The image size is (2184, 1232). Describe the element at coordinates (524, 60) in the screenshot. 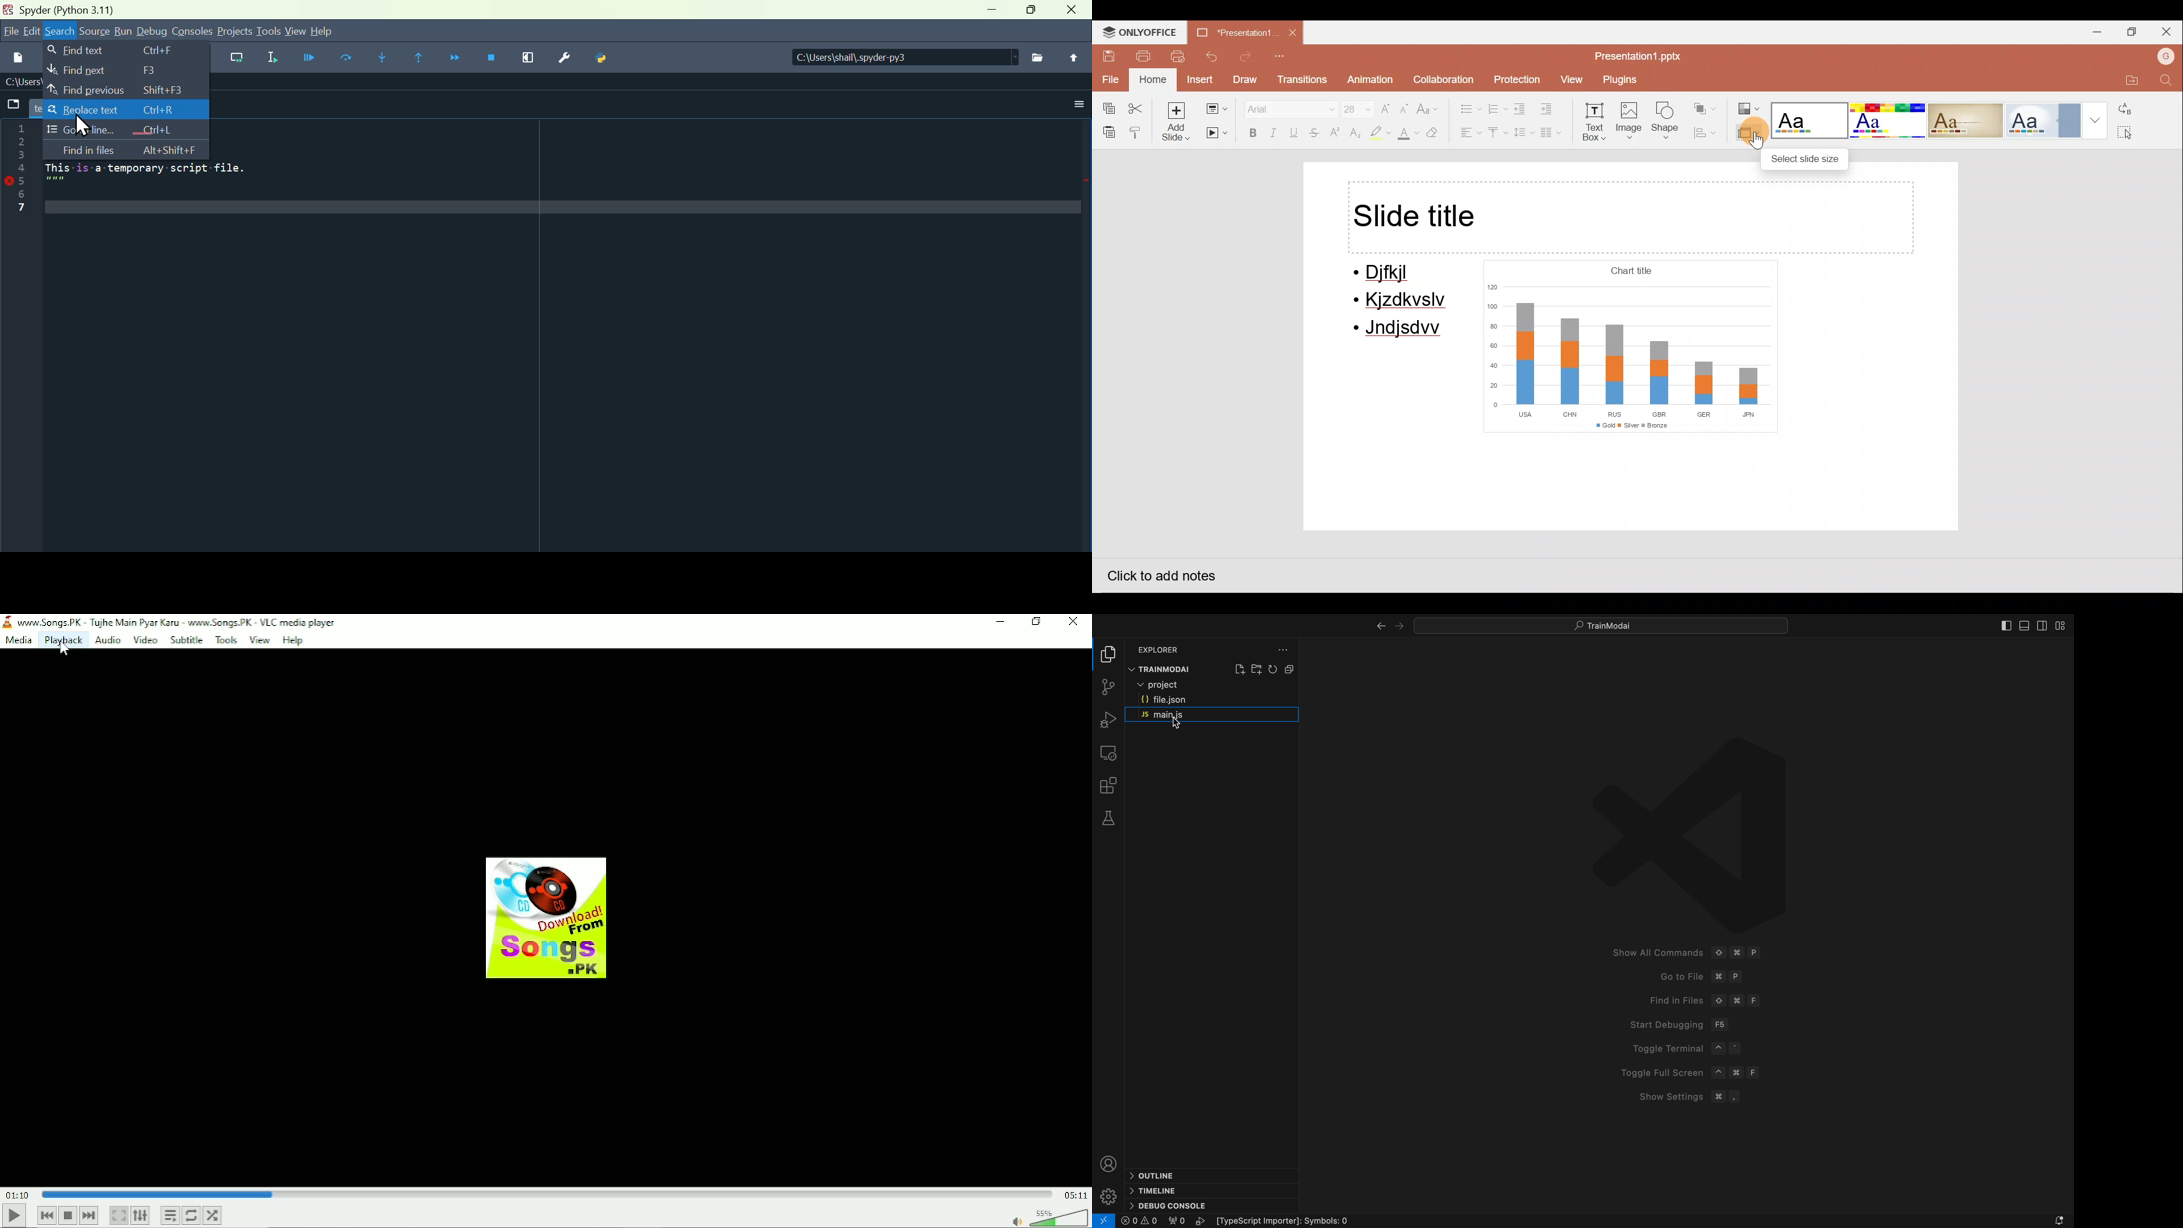

I see `Maximise current window` at that location.